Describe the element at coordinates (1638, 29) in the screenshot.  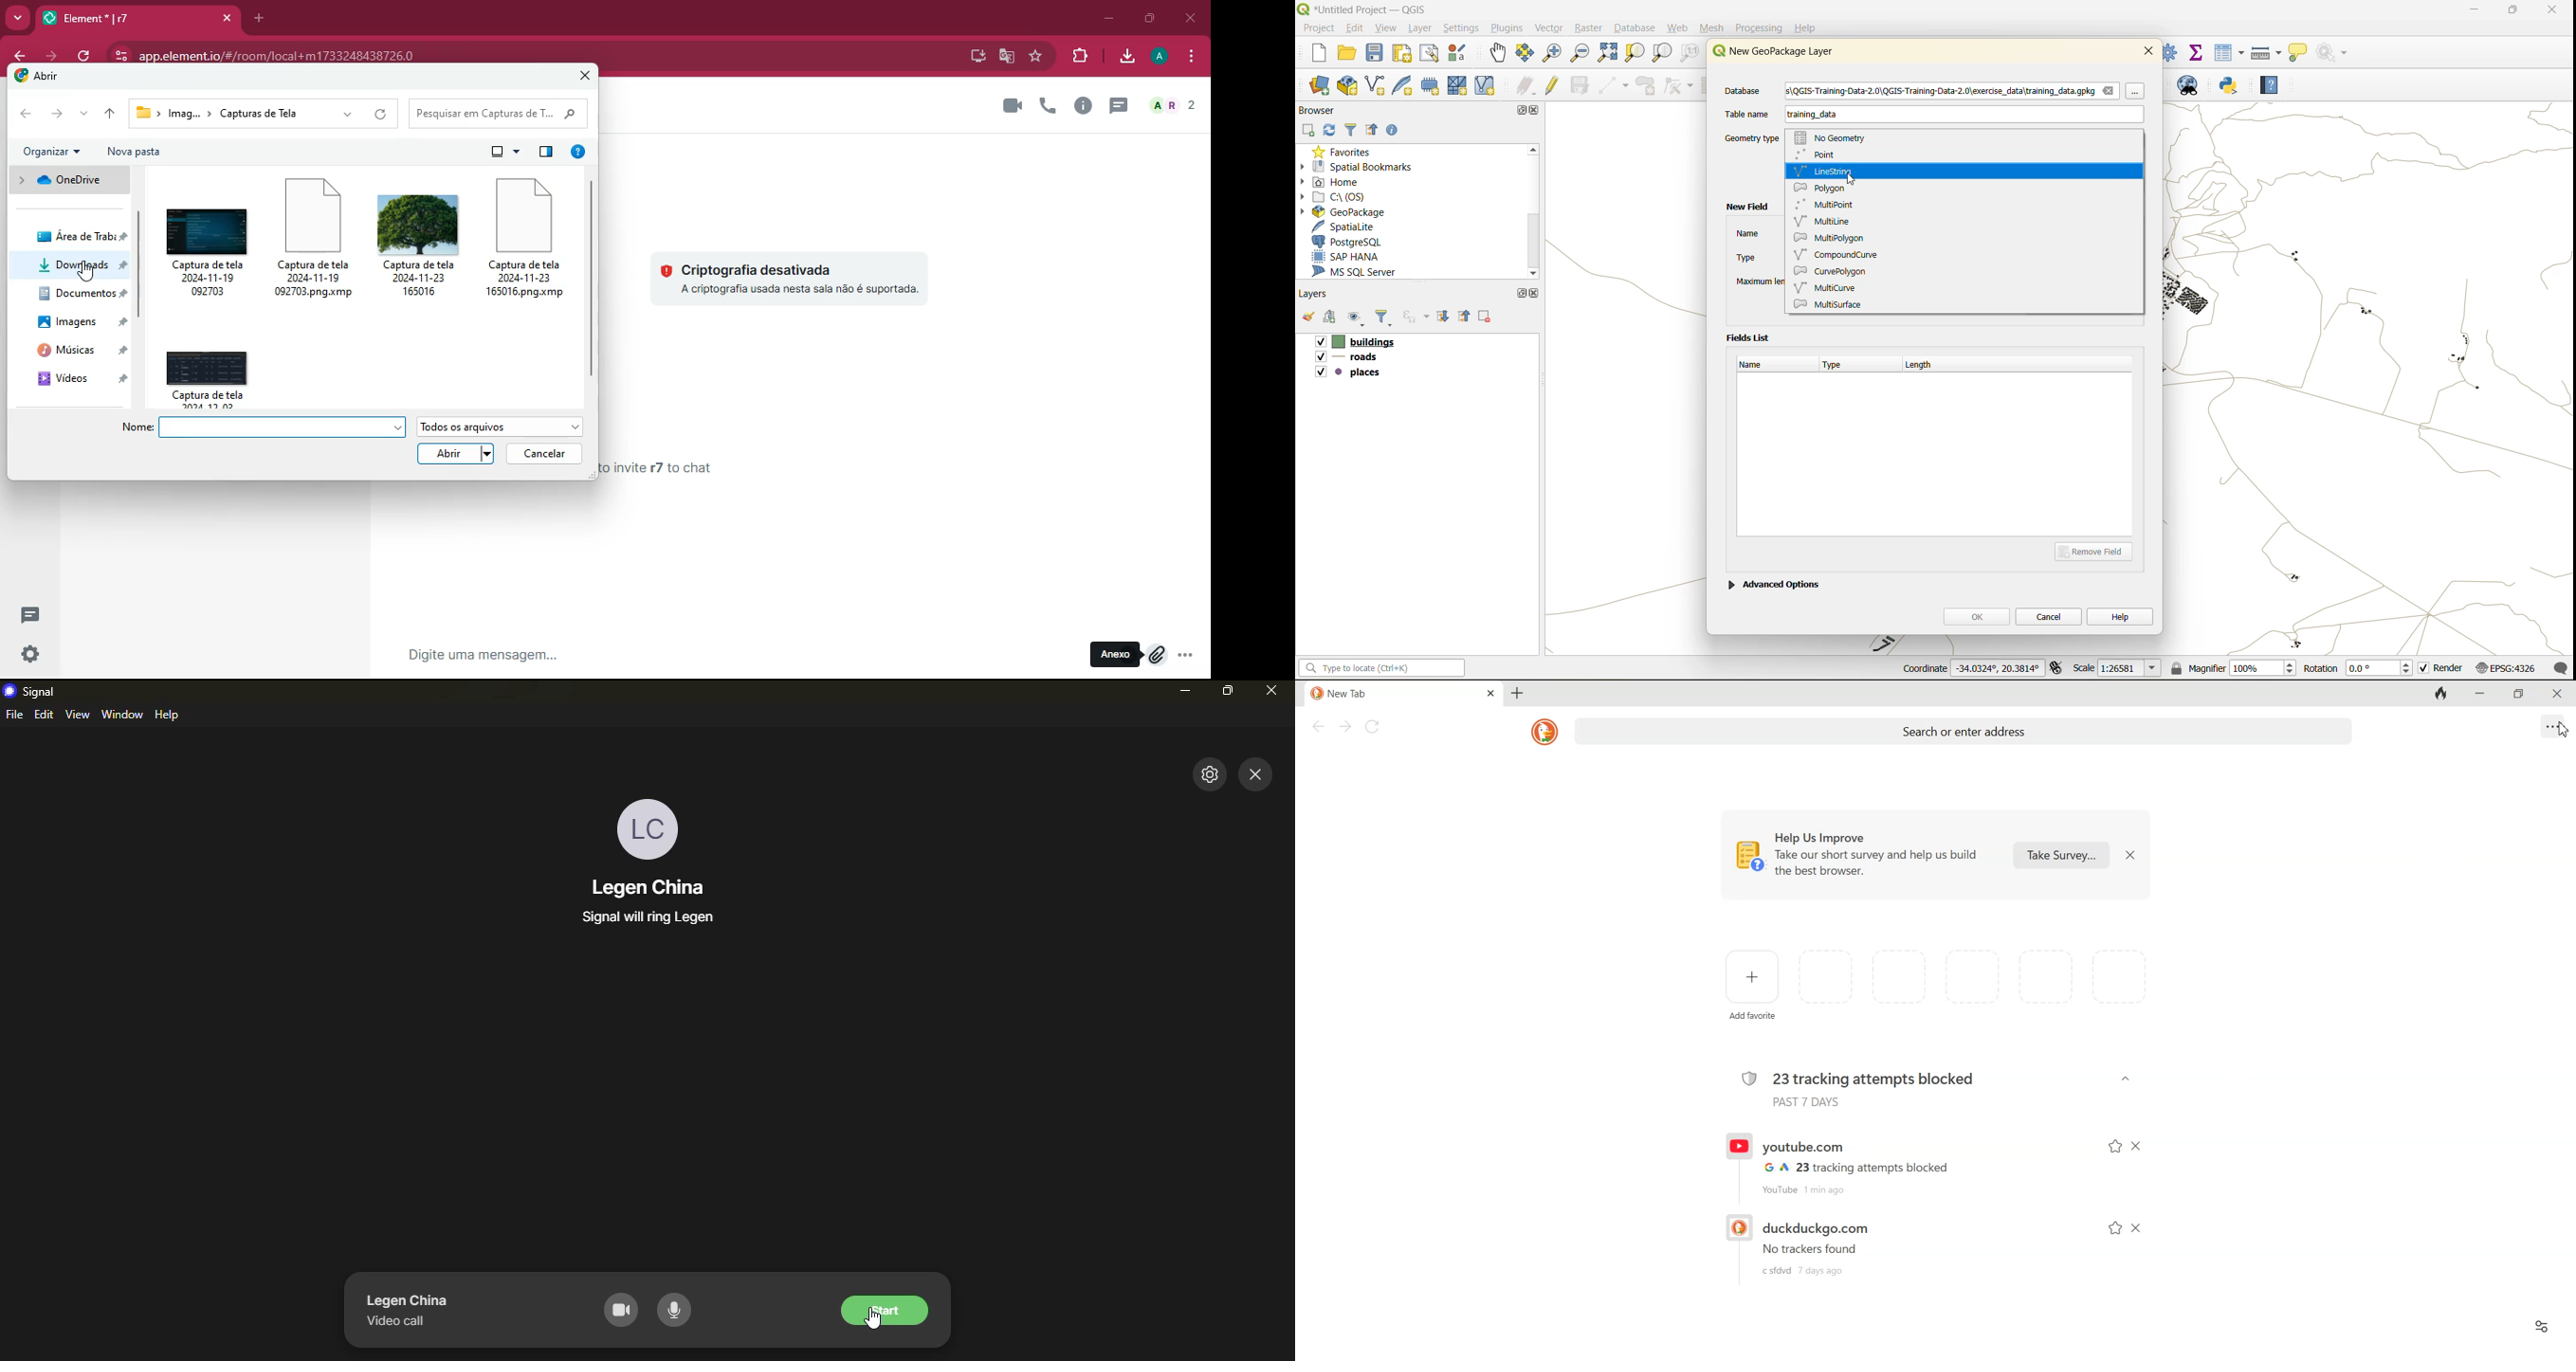
I see `database` at that location.